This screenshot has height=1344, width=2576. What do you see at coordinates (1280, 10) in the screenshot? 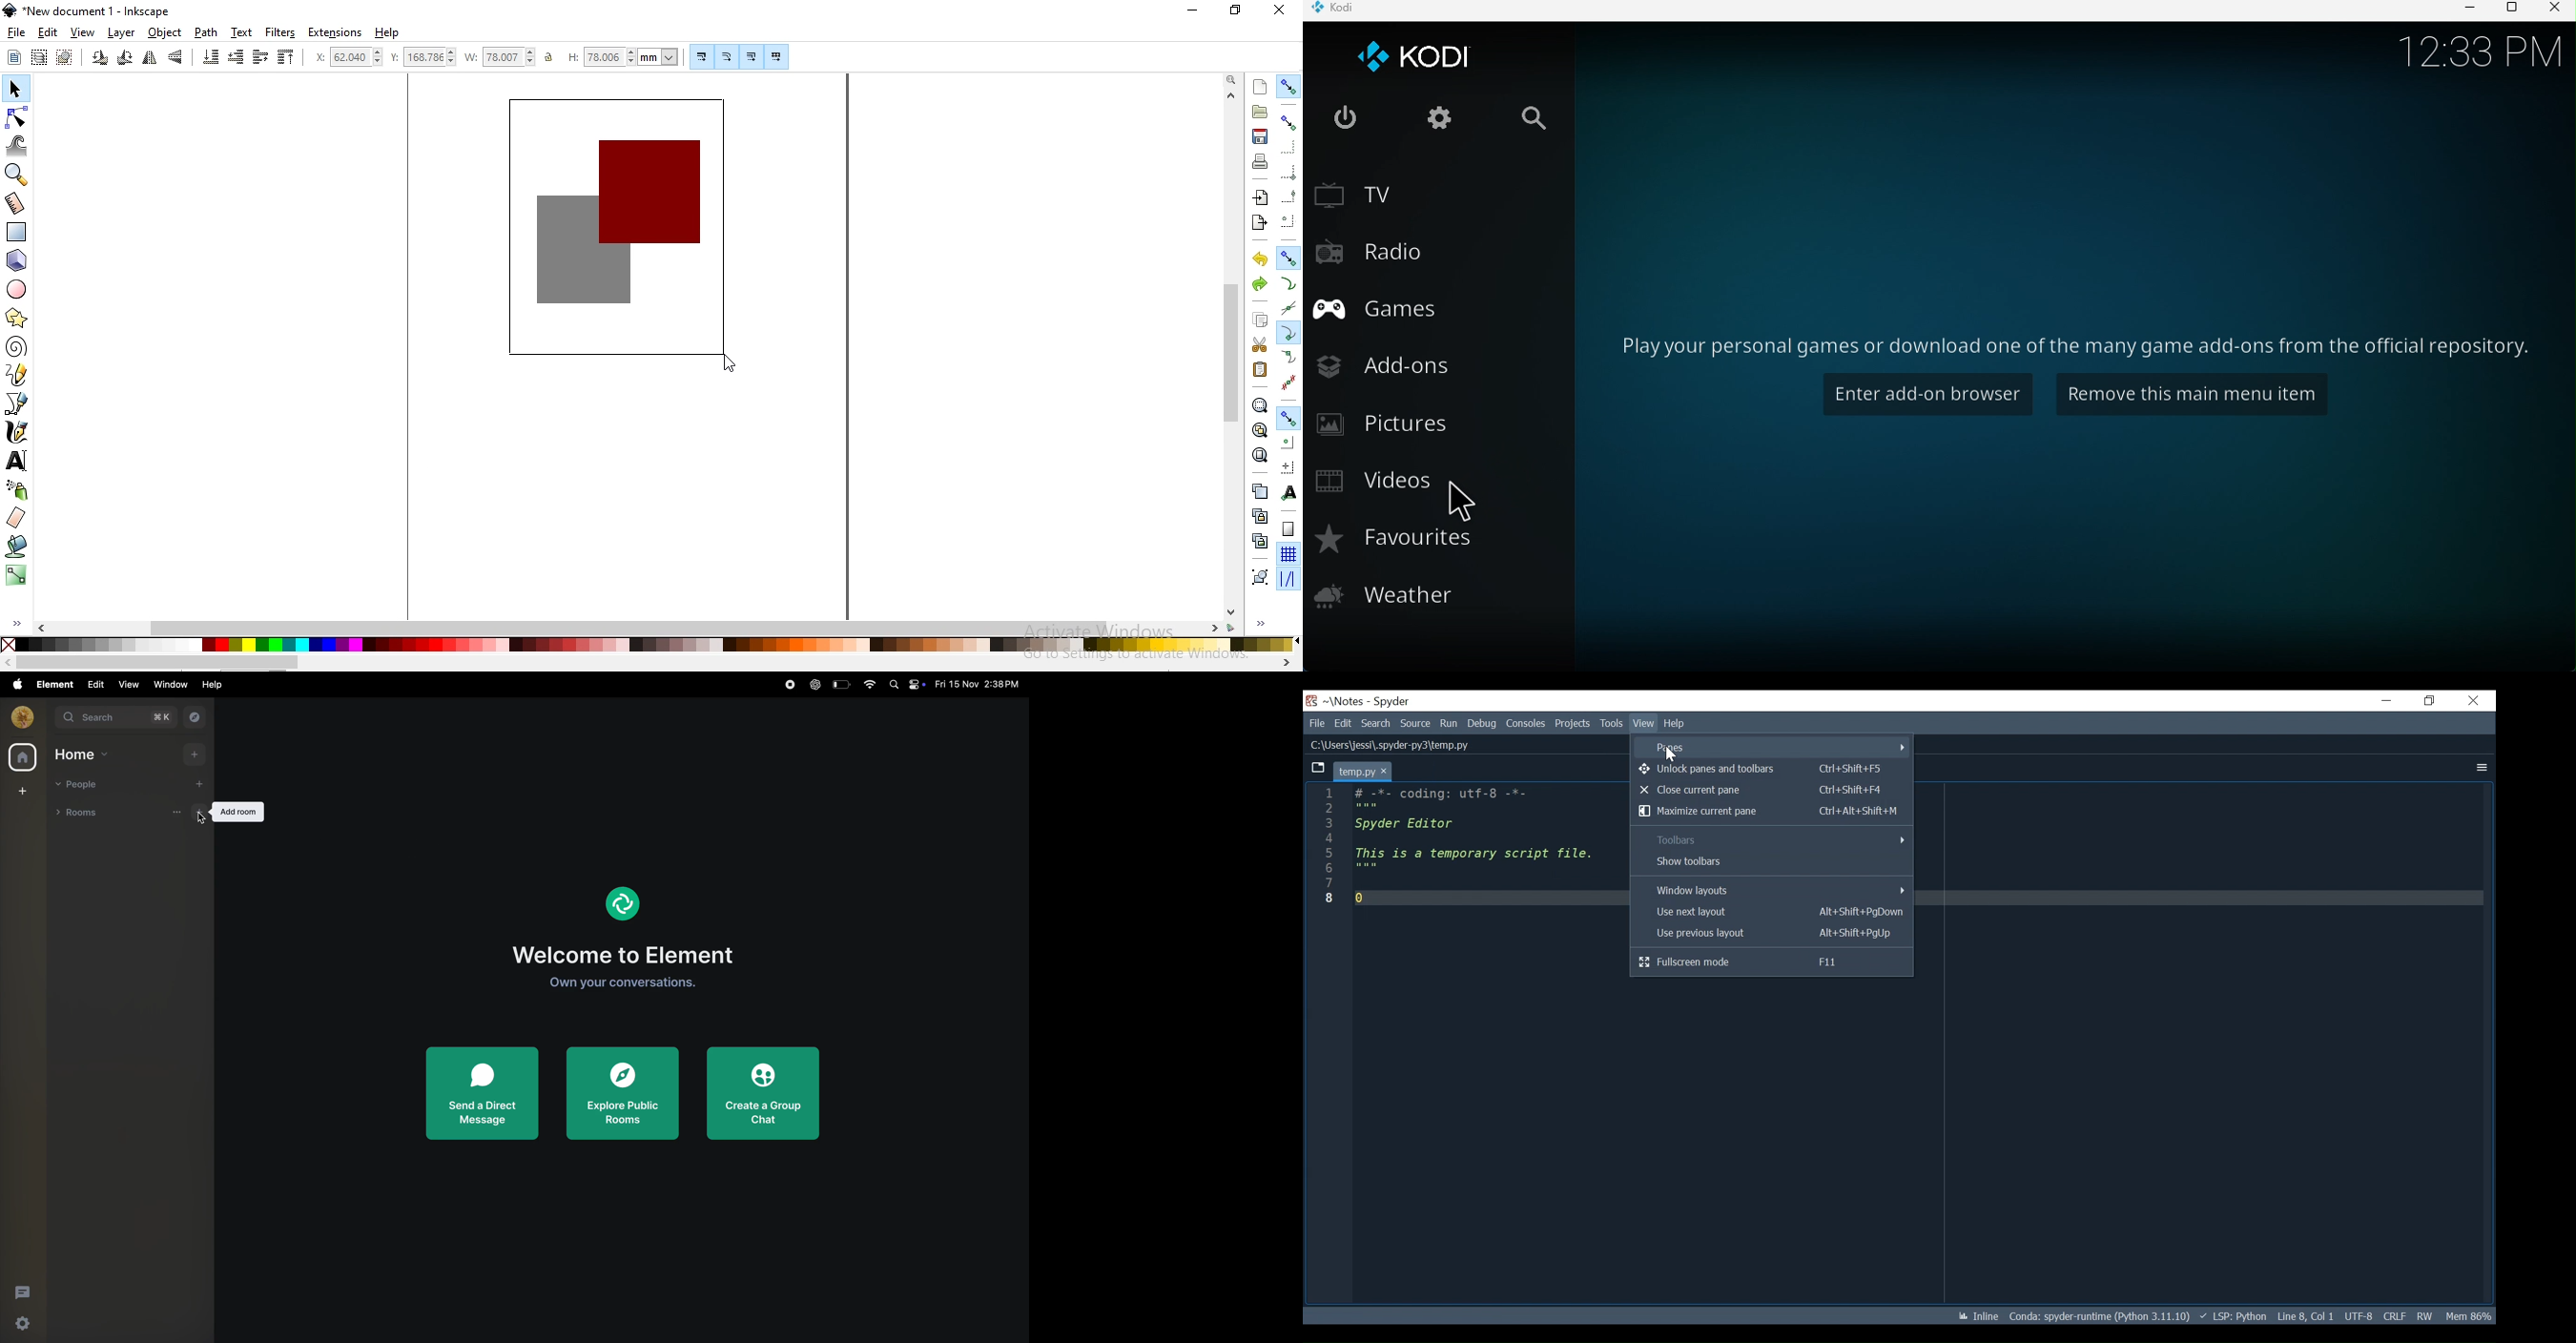
I see `close` at bounding box center [1280, 10].